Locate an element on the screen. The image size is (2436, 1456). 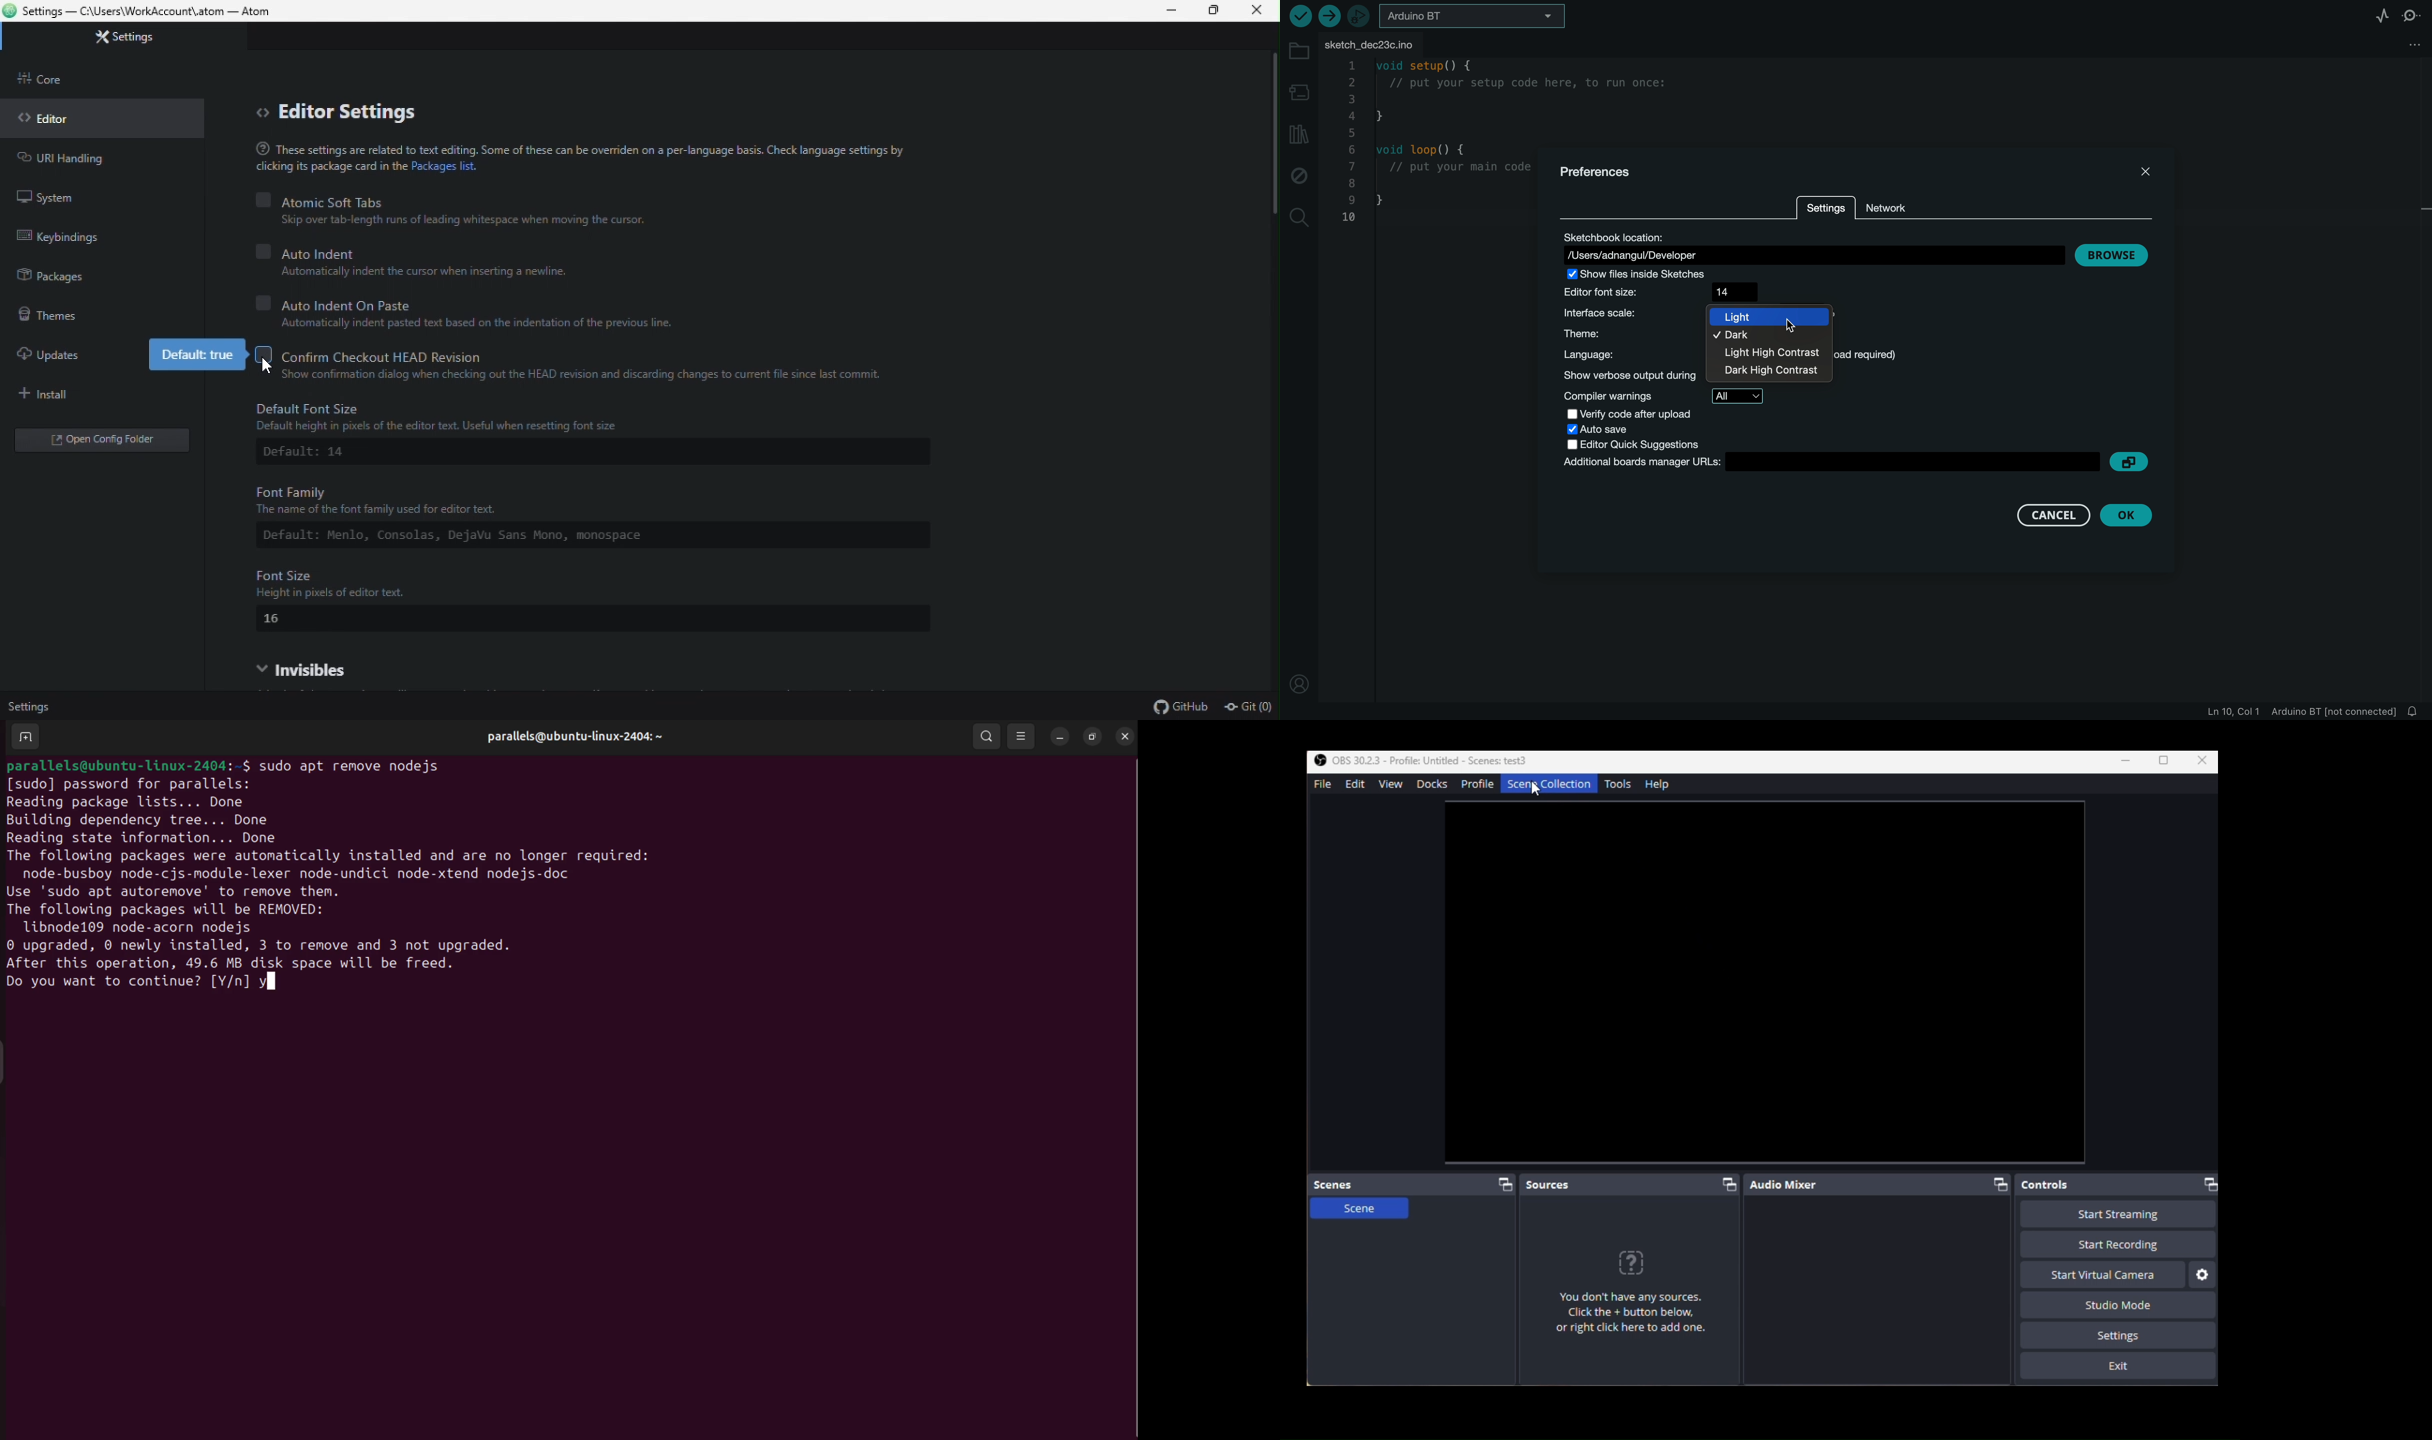
Default: 14 is located at coordinates (315, 453).